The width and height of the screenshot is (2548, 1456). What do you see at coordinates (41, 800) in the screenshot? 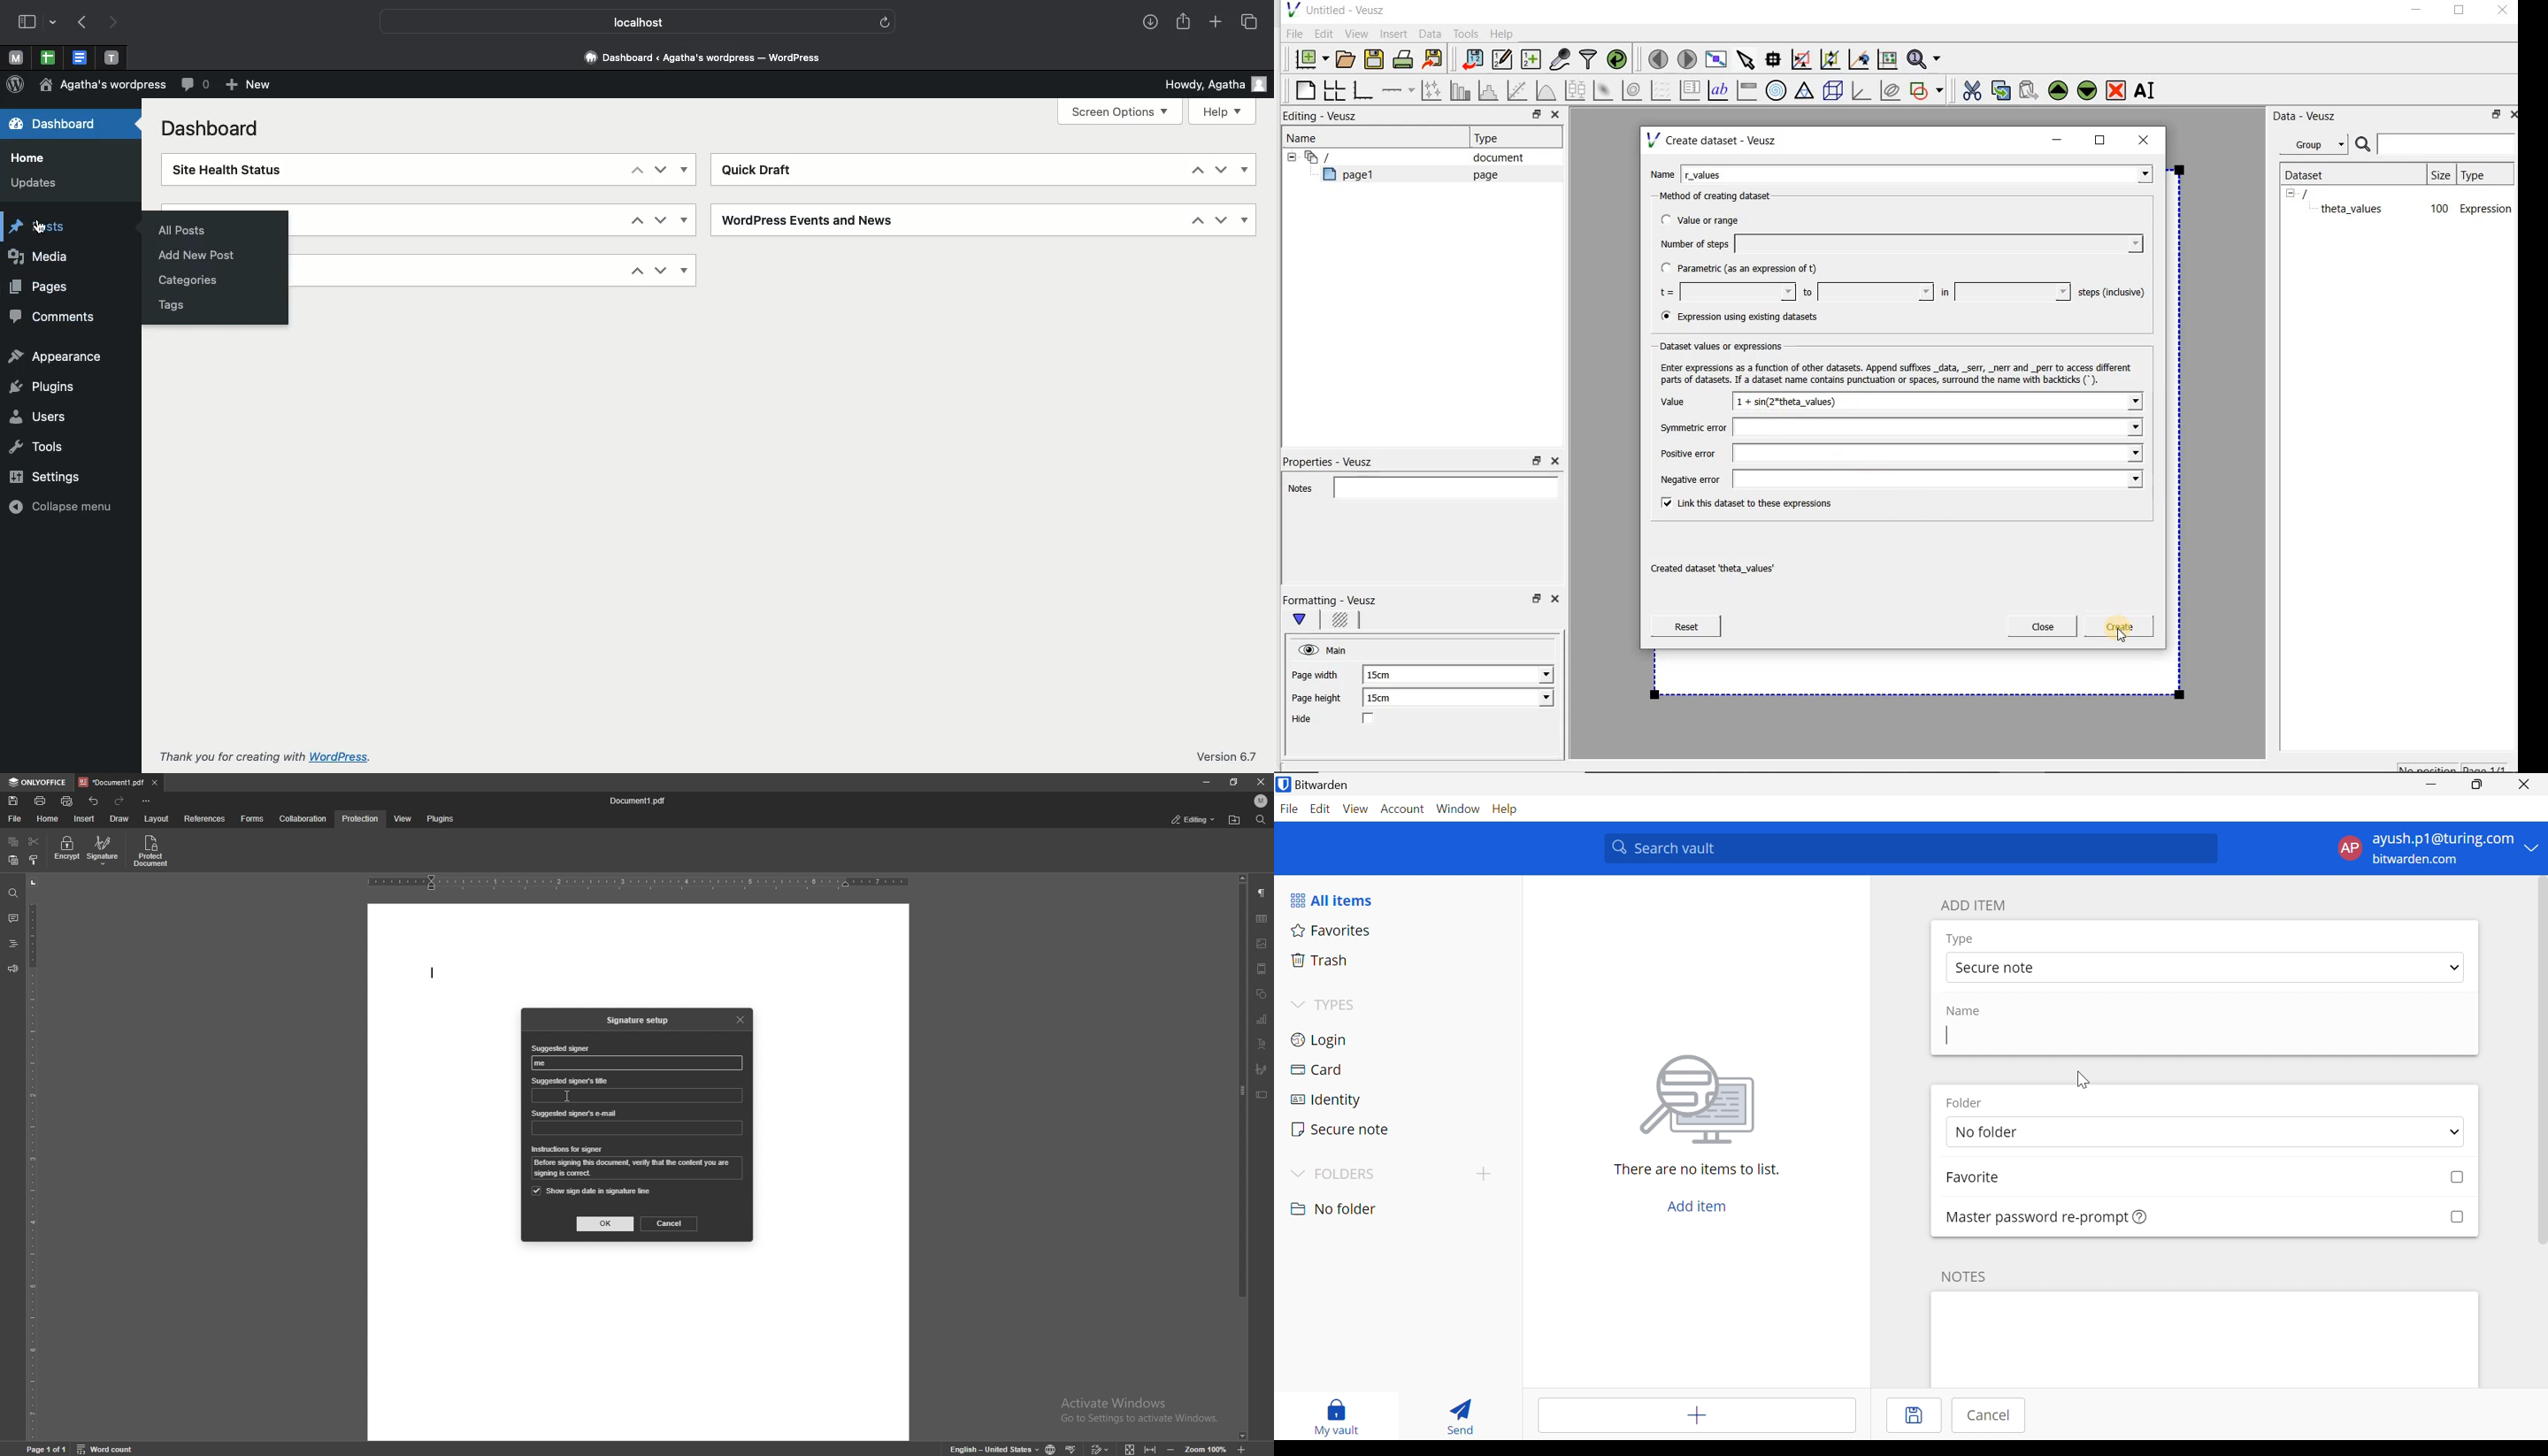
I see `print` at bounding box center [41, 800].